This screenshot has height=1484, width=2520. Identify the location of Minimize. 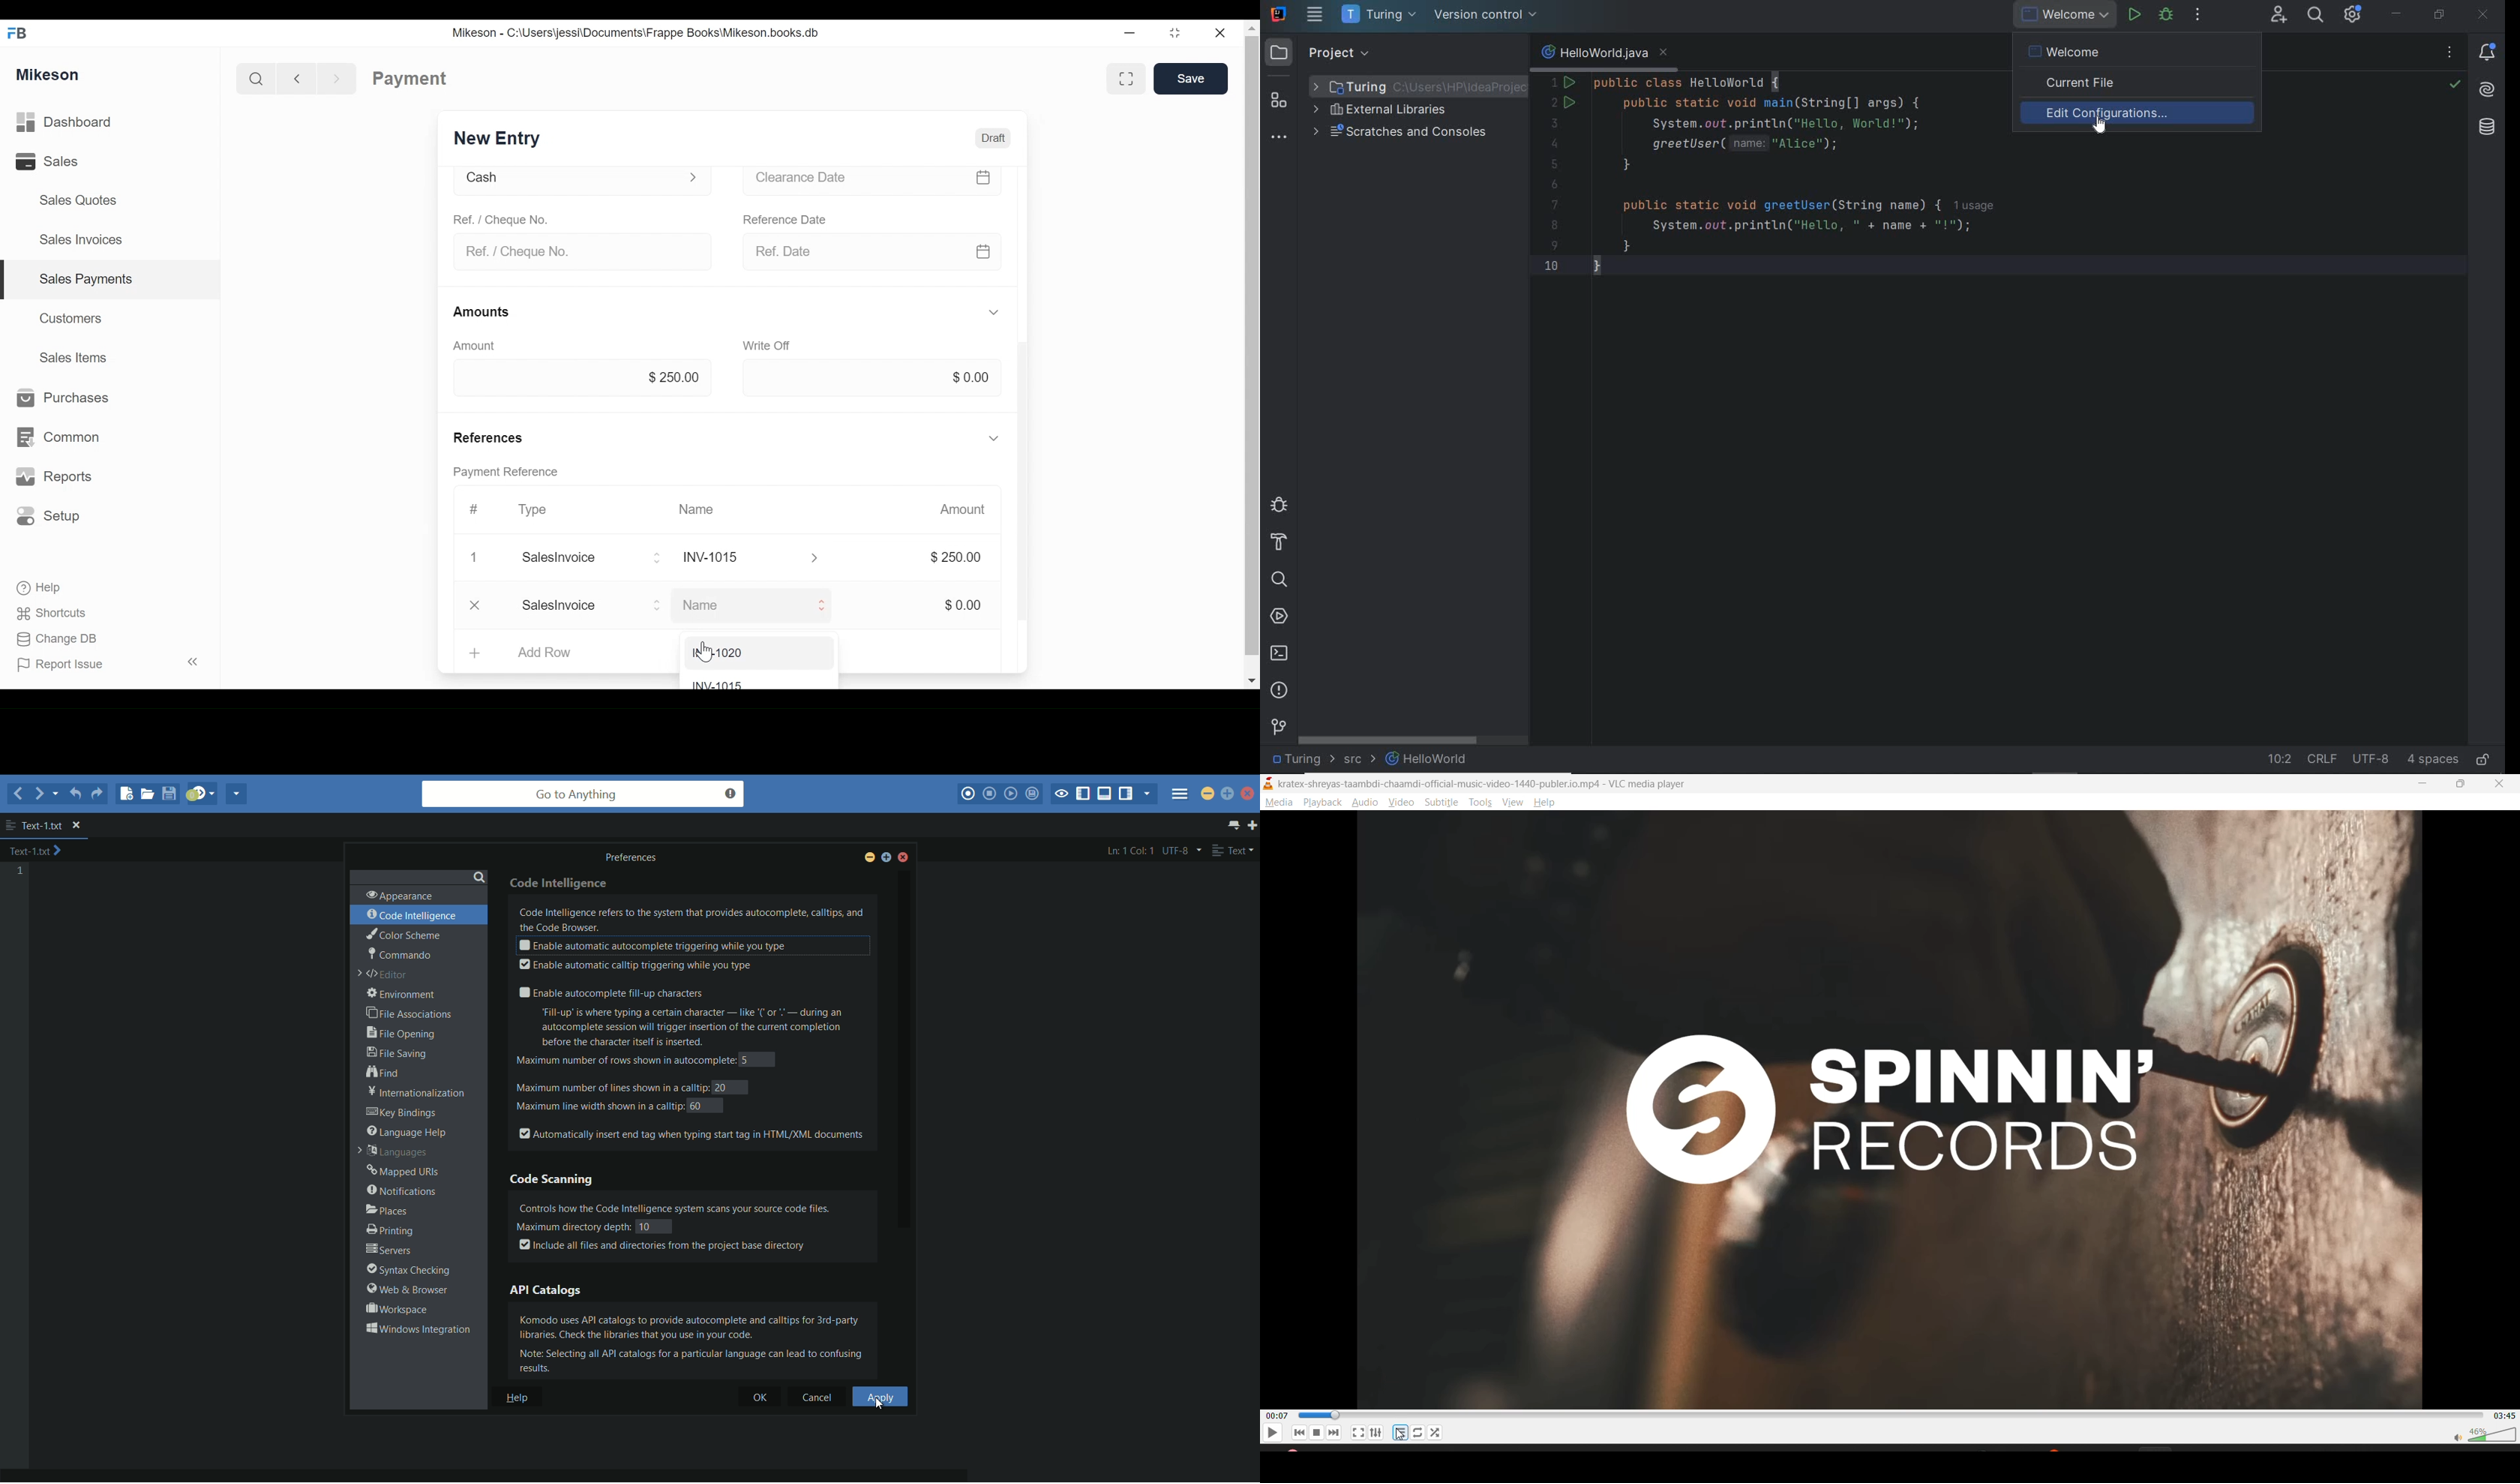
(1132, 33).